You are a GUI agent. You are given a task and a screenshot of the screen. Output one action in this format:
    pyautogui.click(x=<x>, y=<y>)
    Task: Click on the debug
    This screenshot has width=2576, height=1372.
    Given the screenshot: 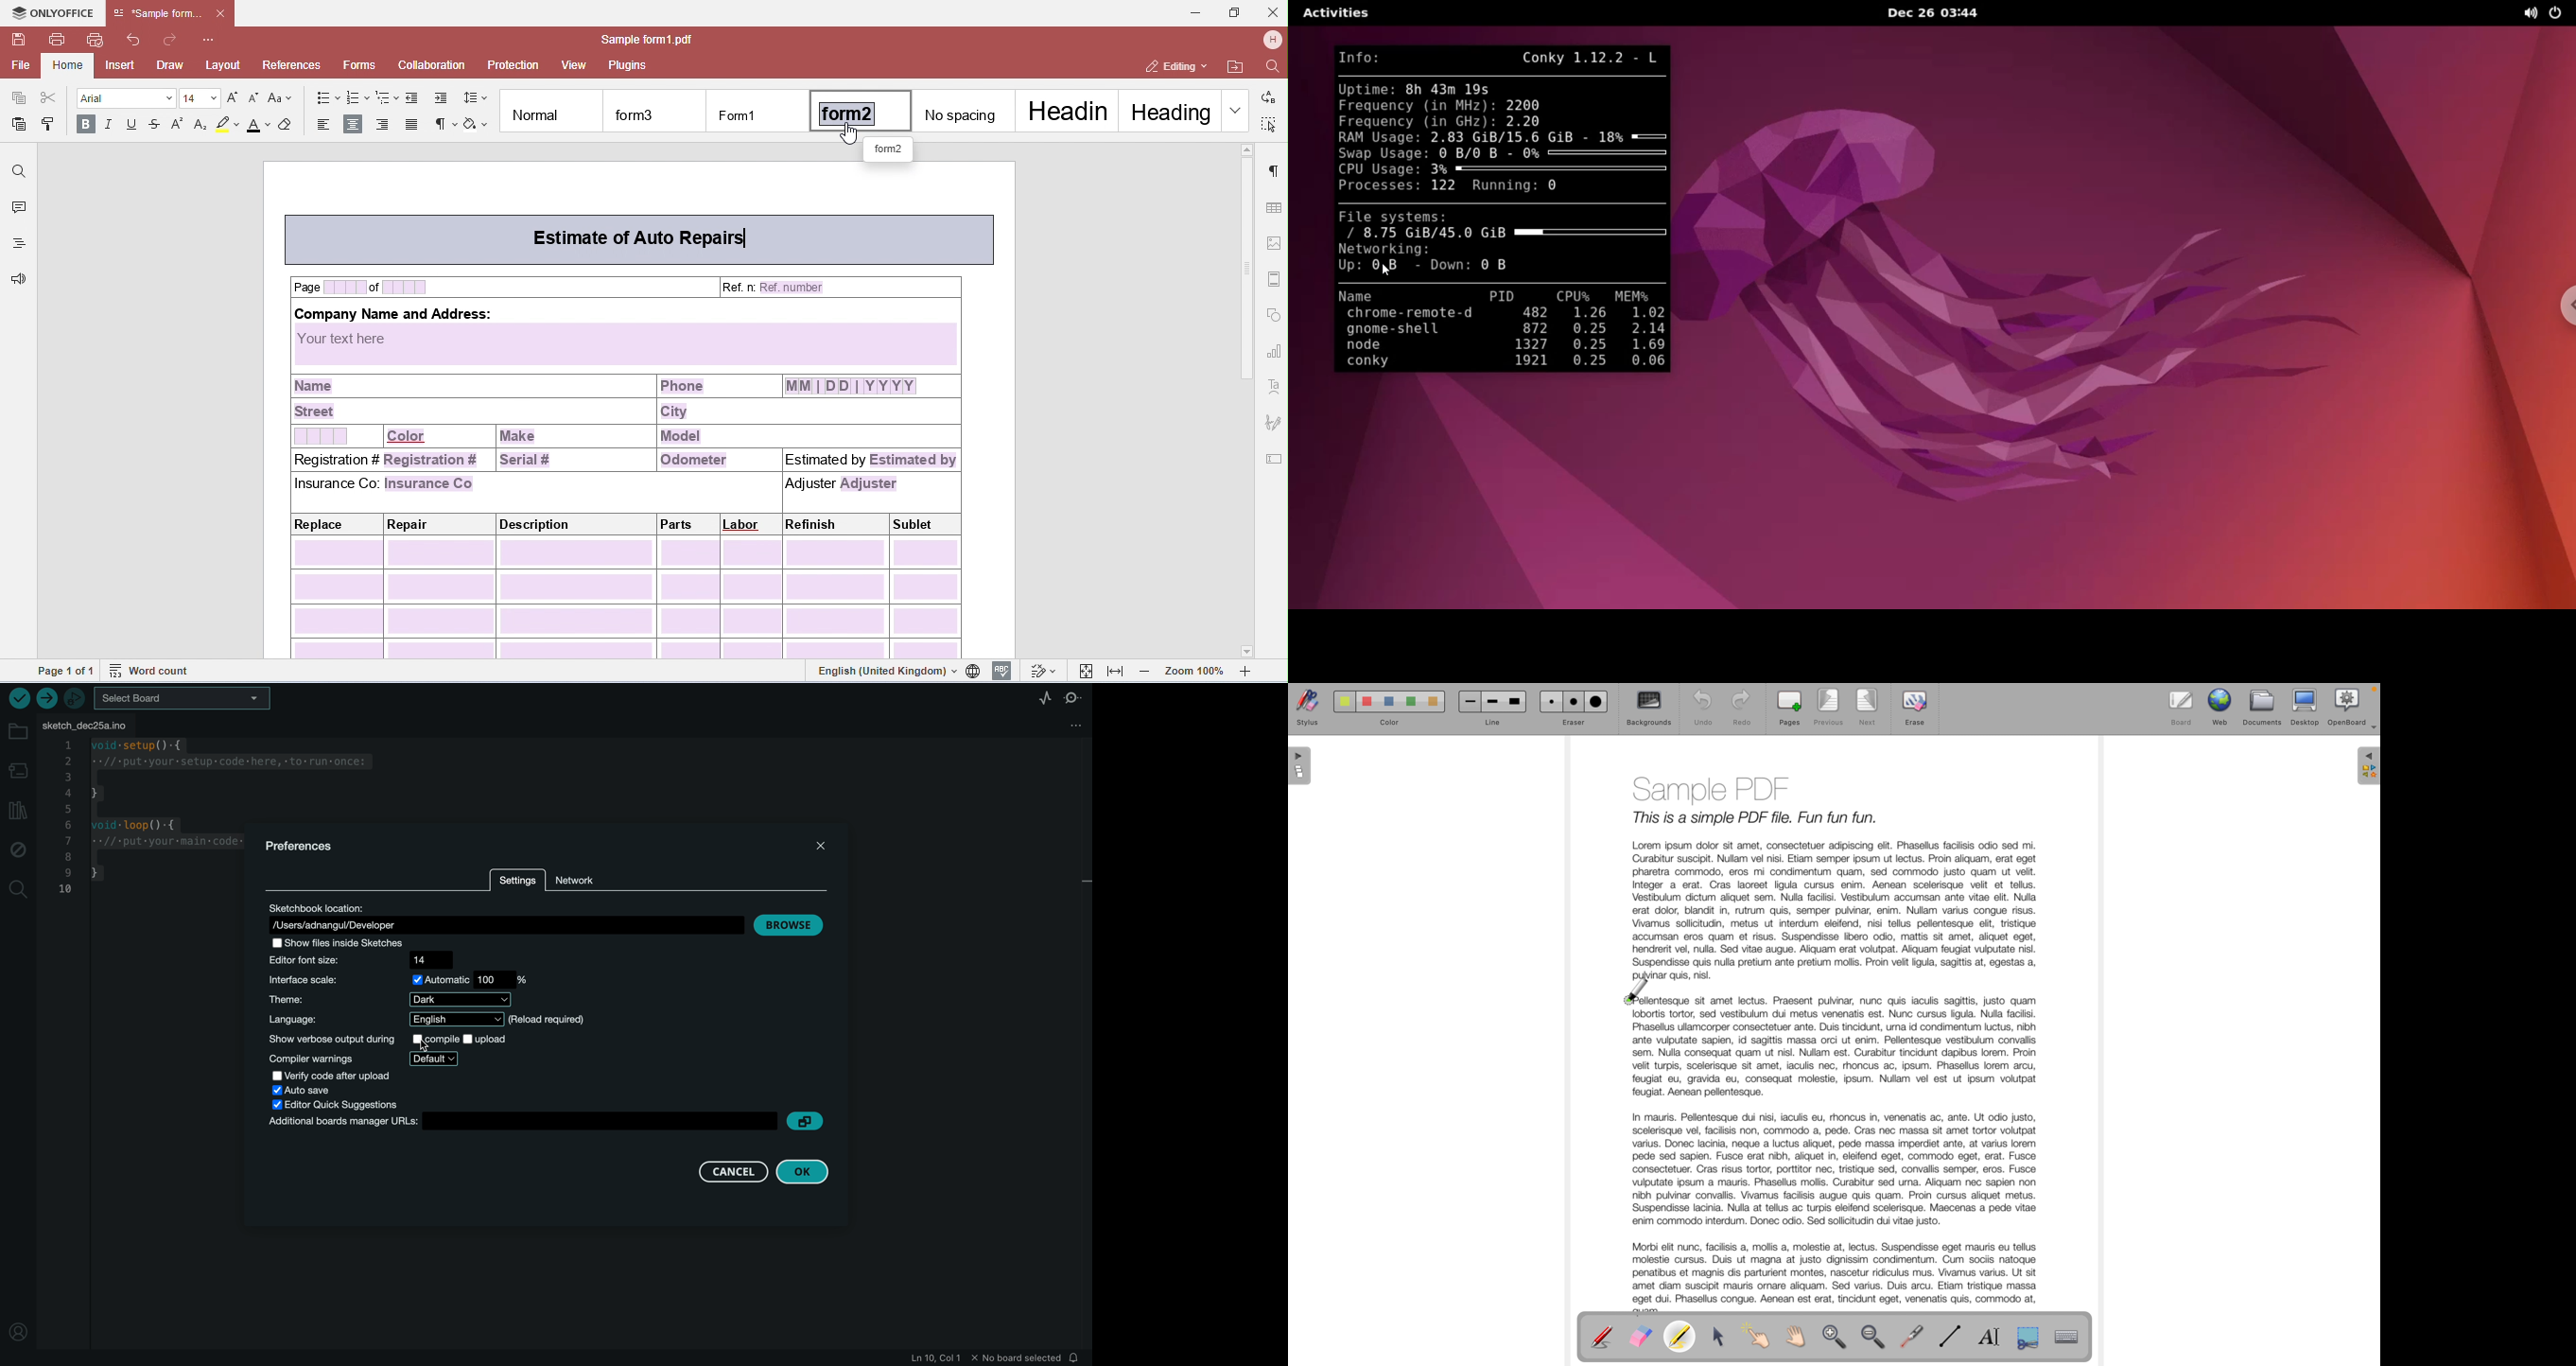 What is the action you would take?
    pyautogui.click(x=17, y=851)
    